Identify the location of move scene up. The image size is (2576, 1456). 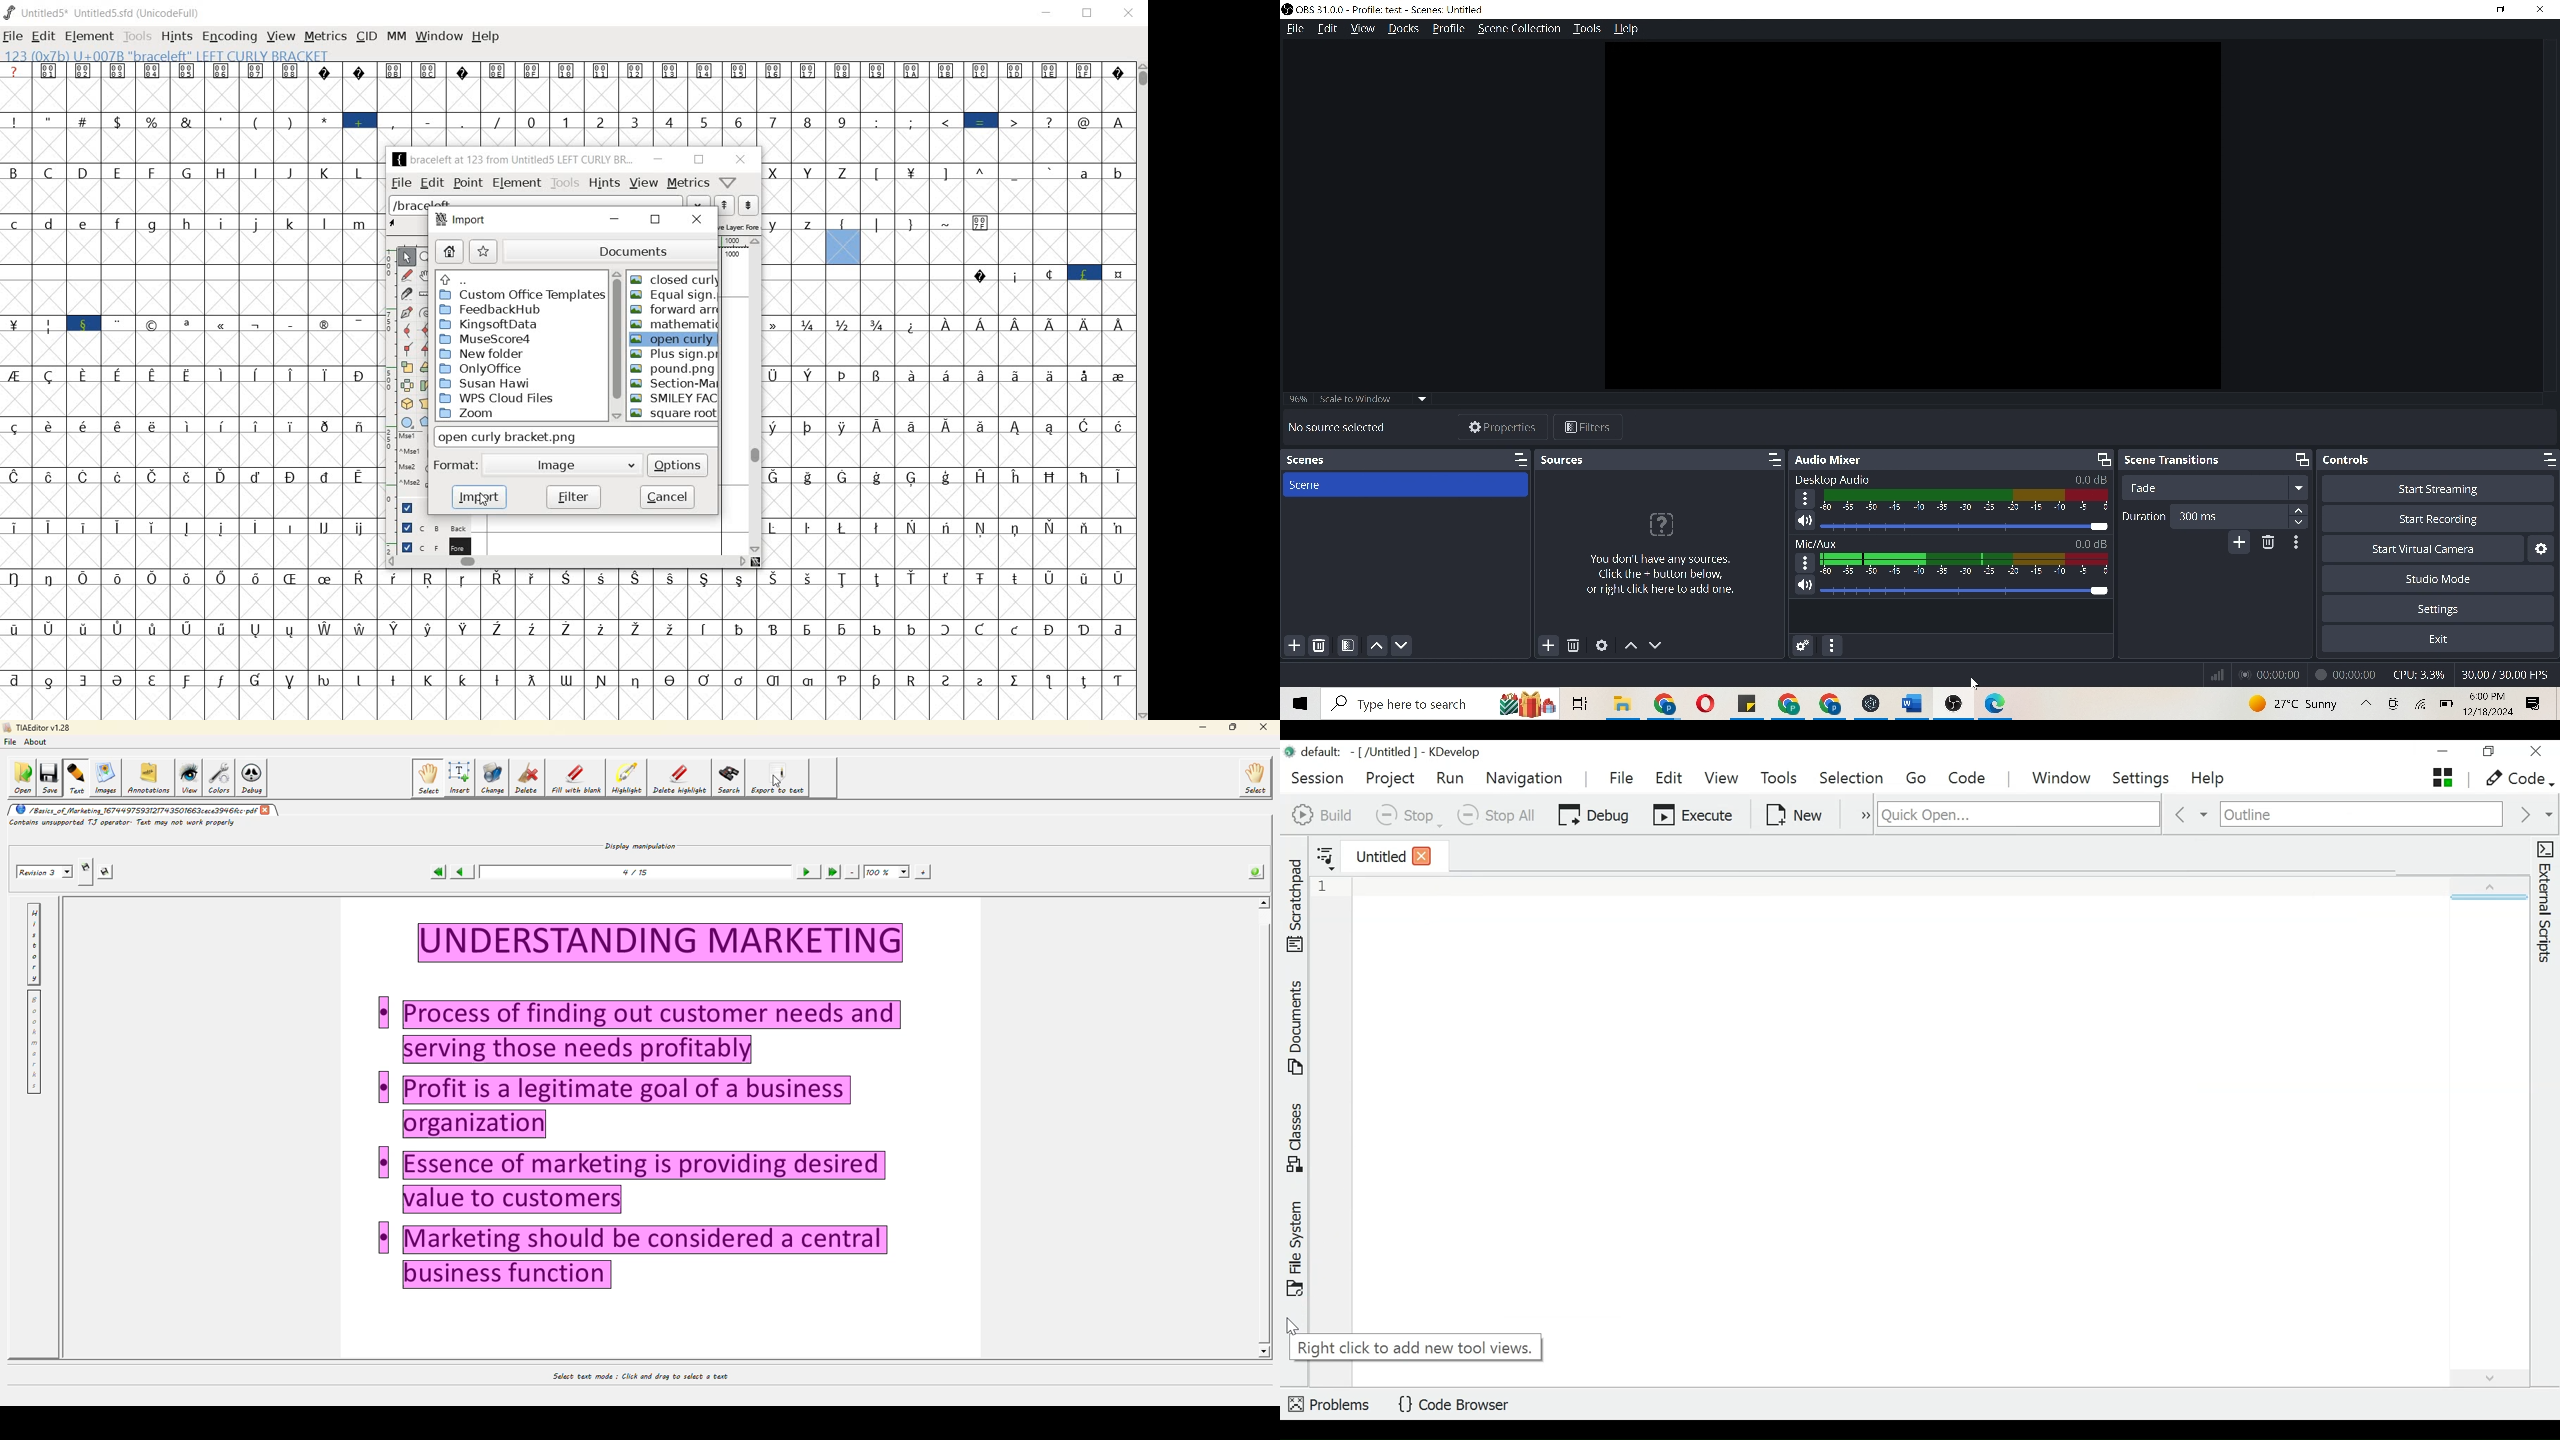
(1377, 643).